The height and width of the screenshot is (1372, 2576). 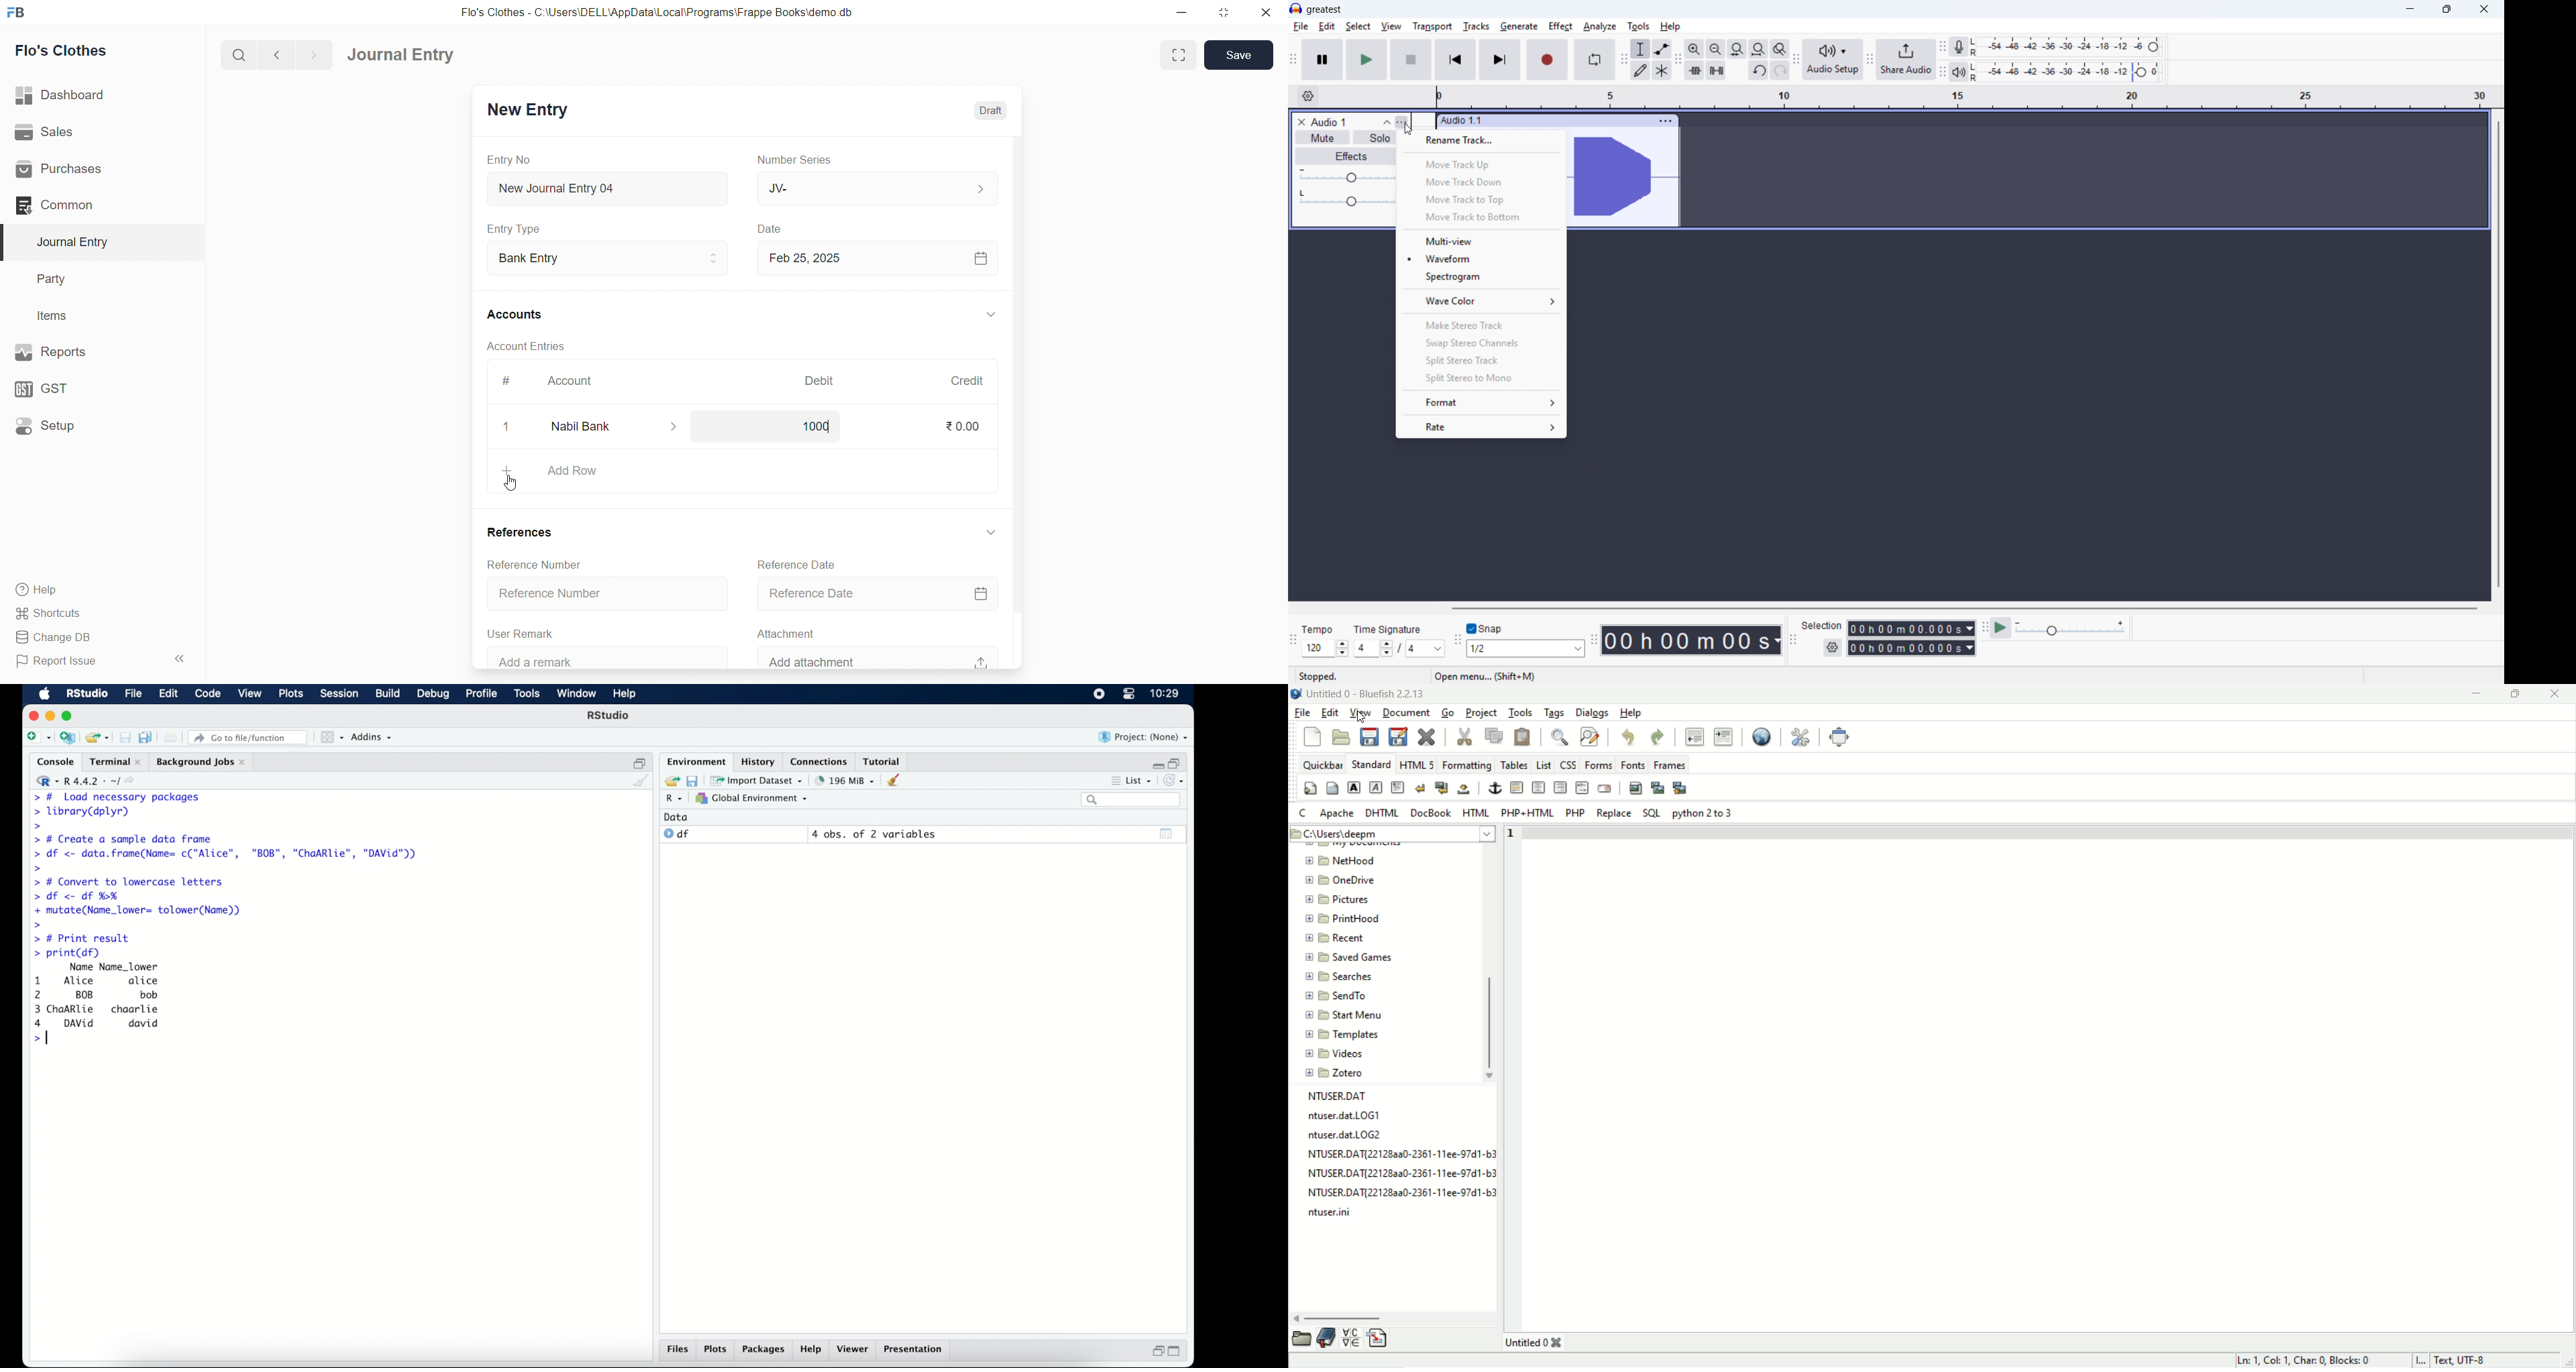 I want to click on Save, so click(x=1240, y=54).